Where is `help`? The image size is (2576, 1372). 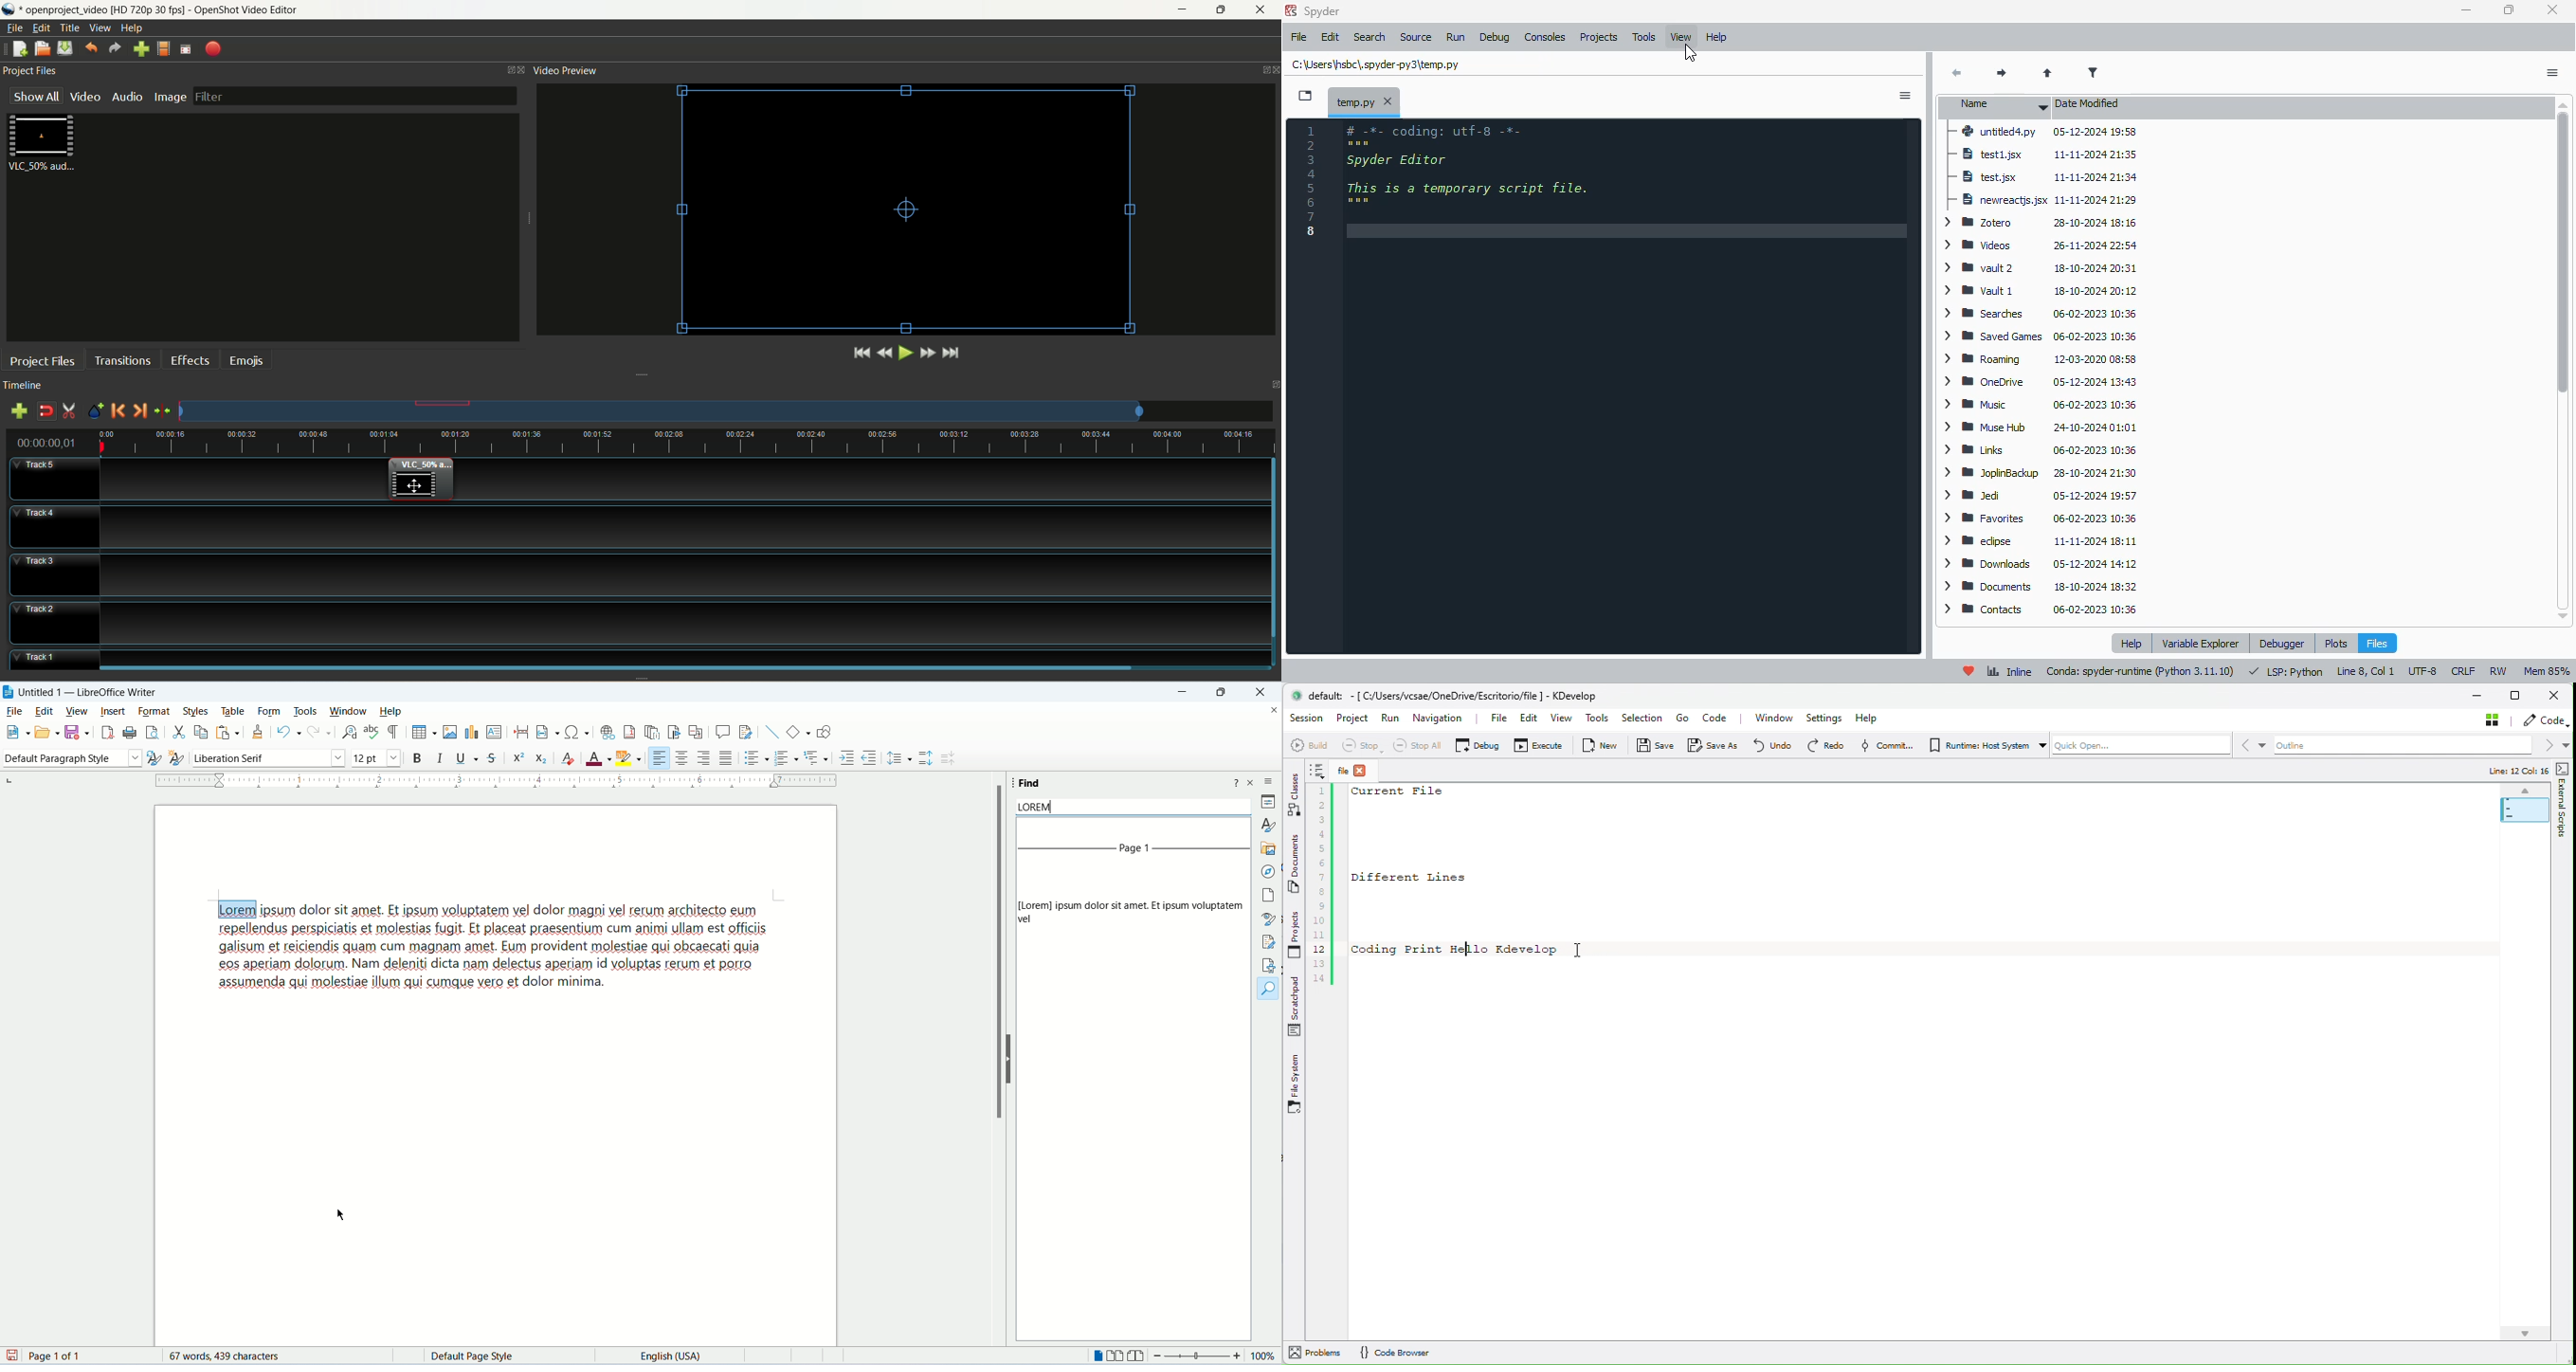 help is located at coordinates (2132, 643).